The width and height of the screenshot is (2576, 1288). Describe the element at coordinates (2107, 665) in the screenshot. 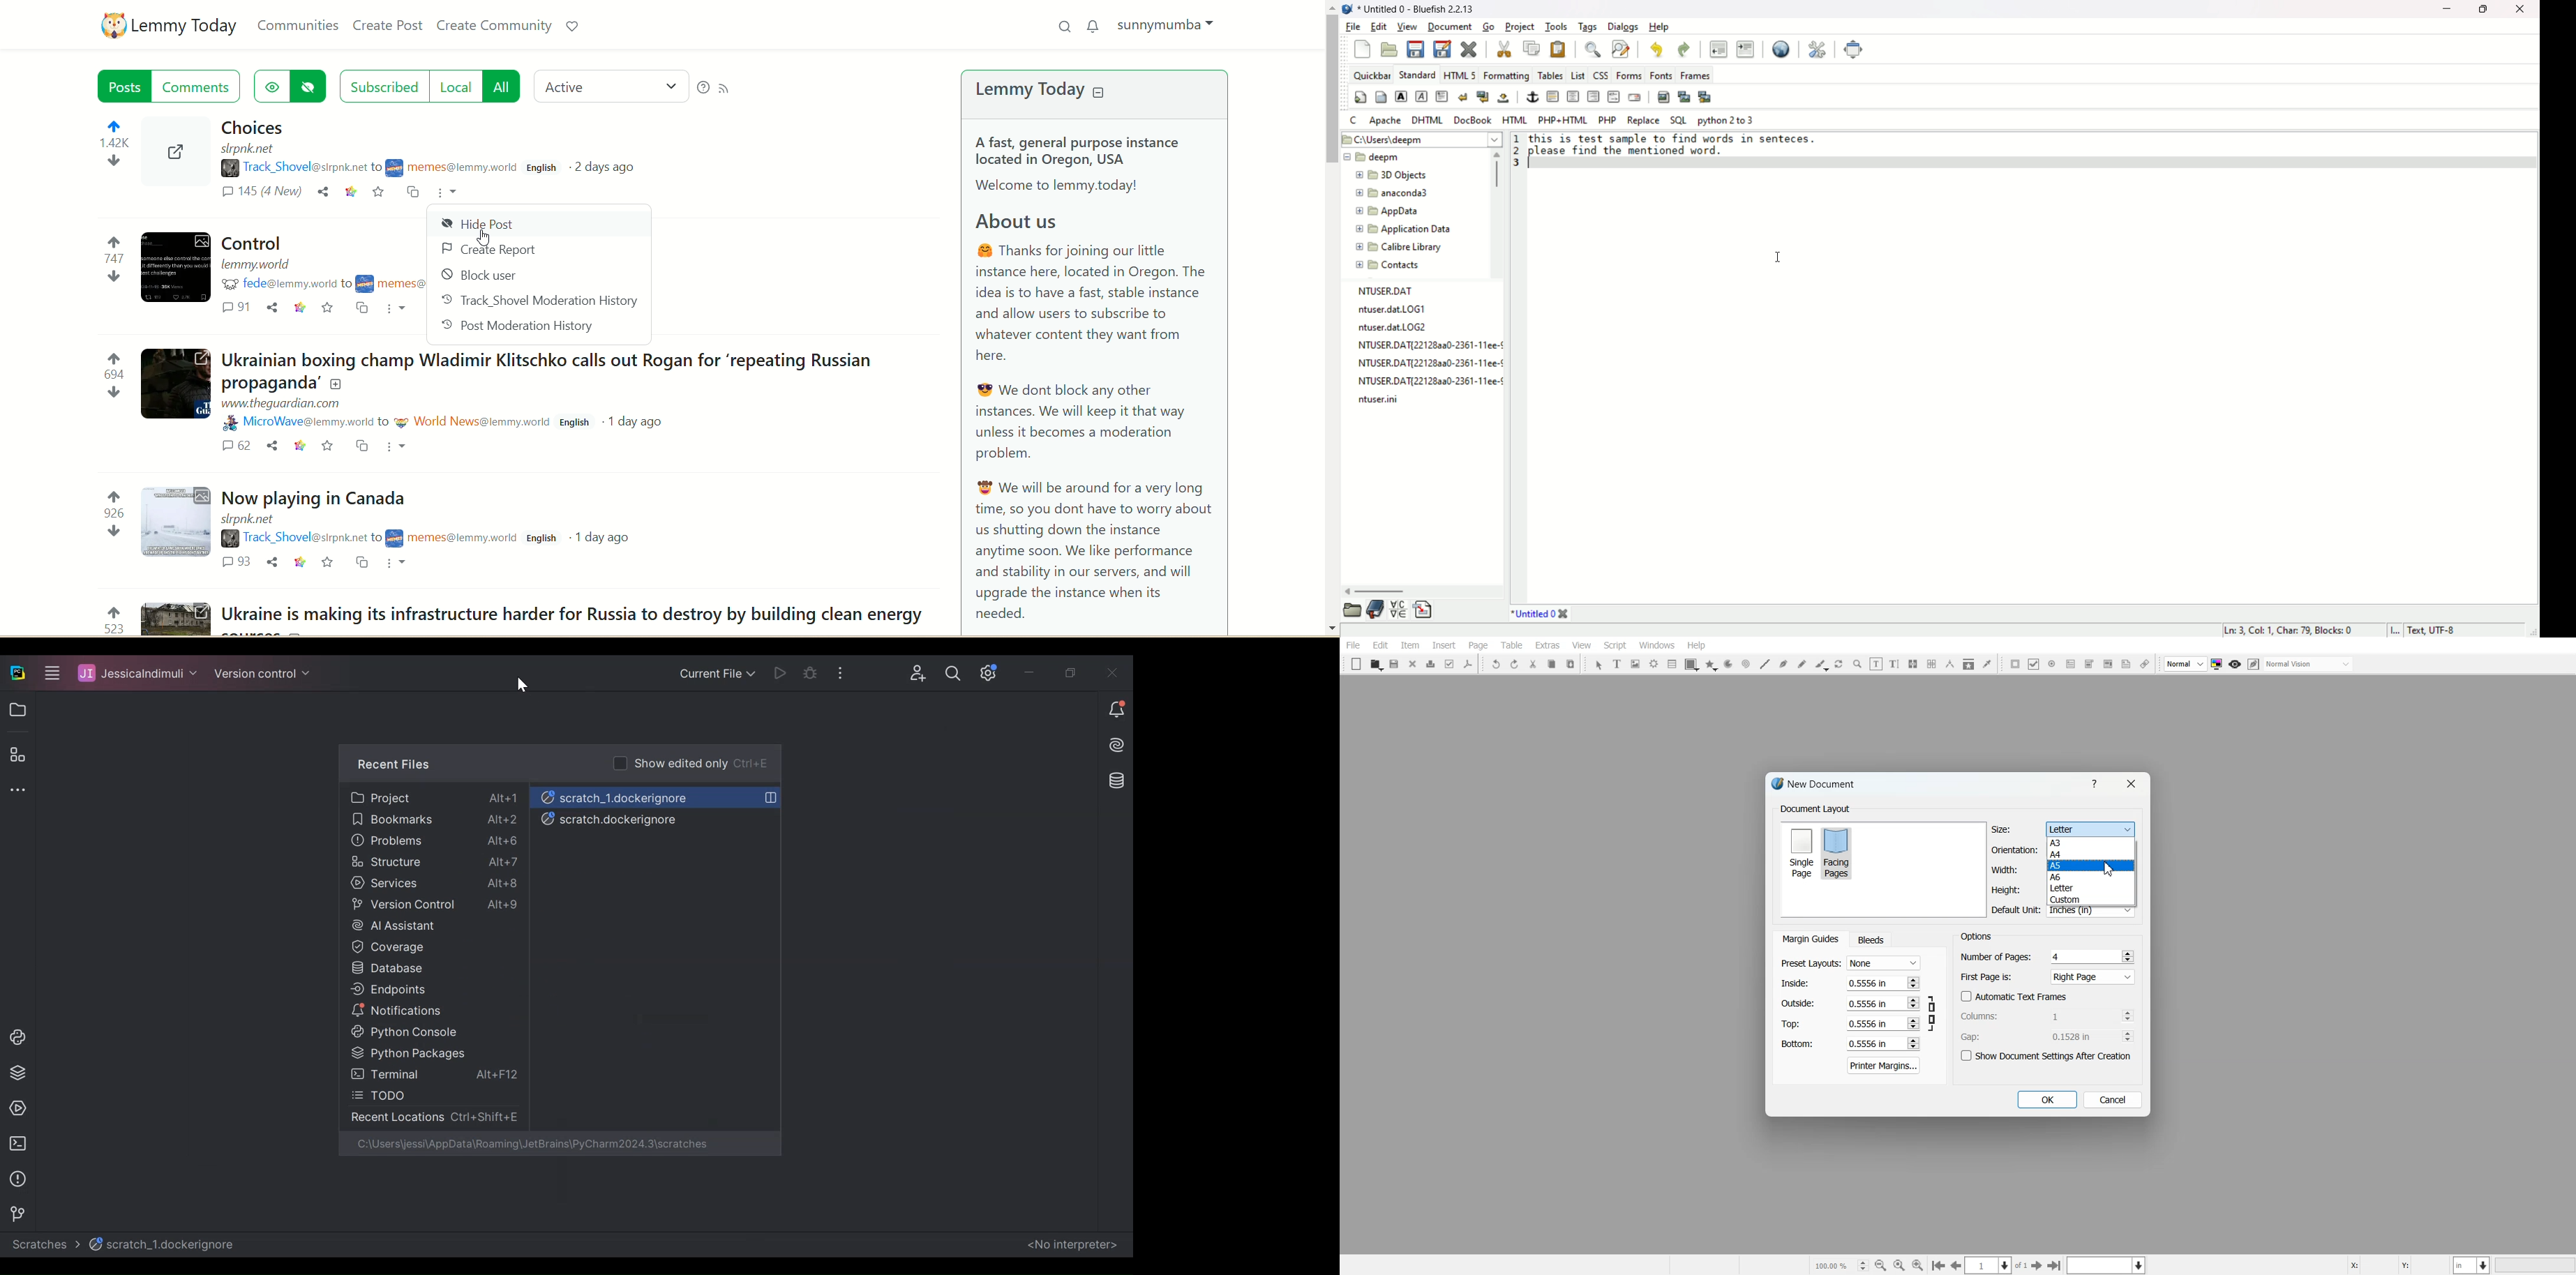

I see `PDF List Box` at that location.